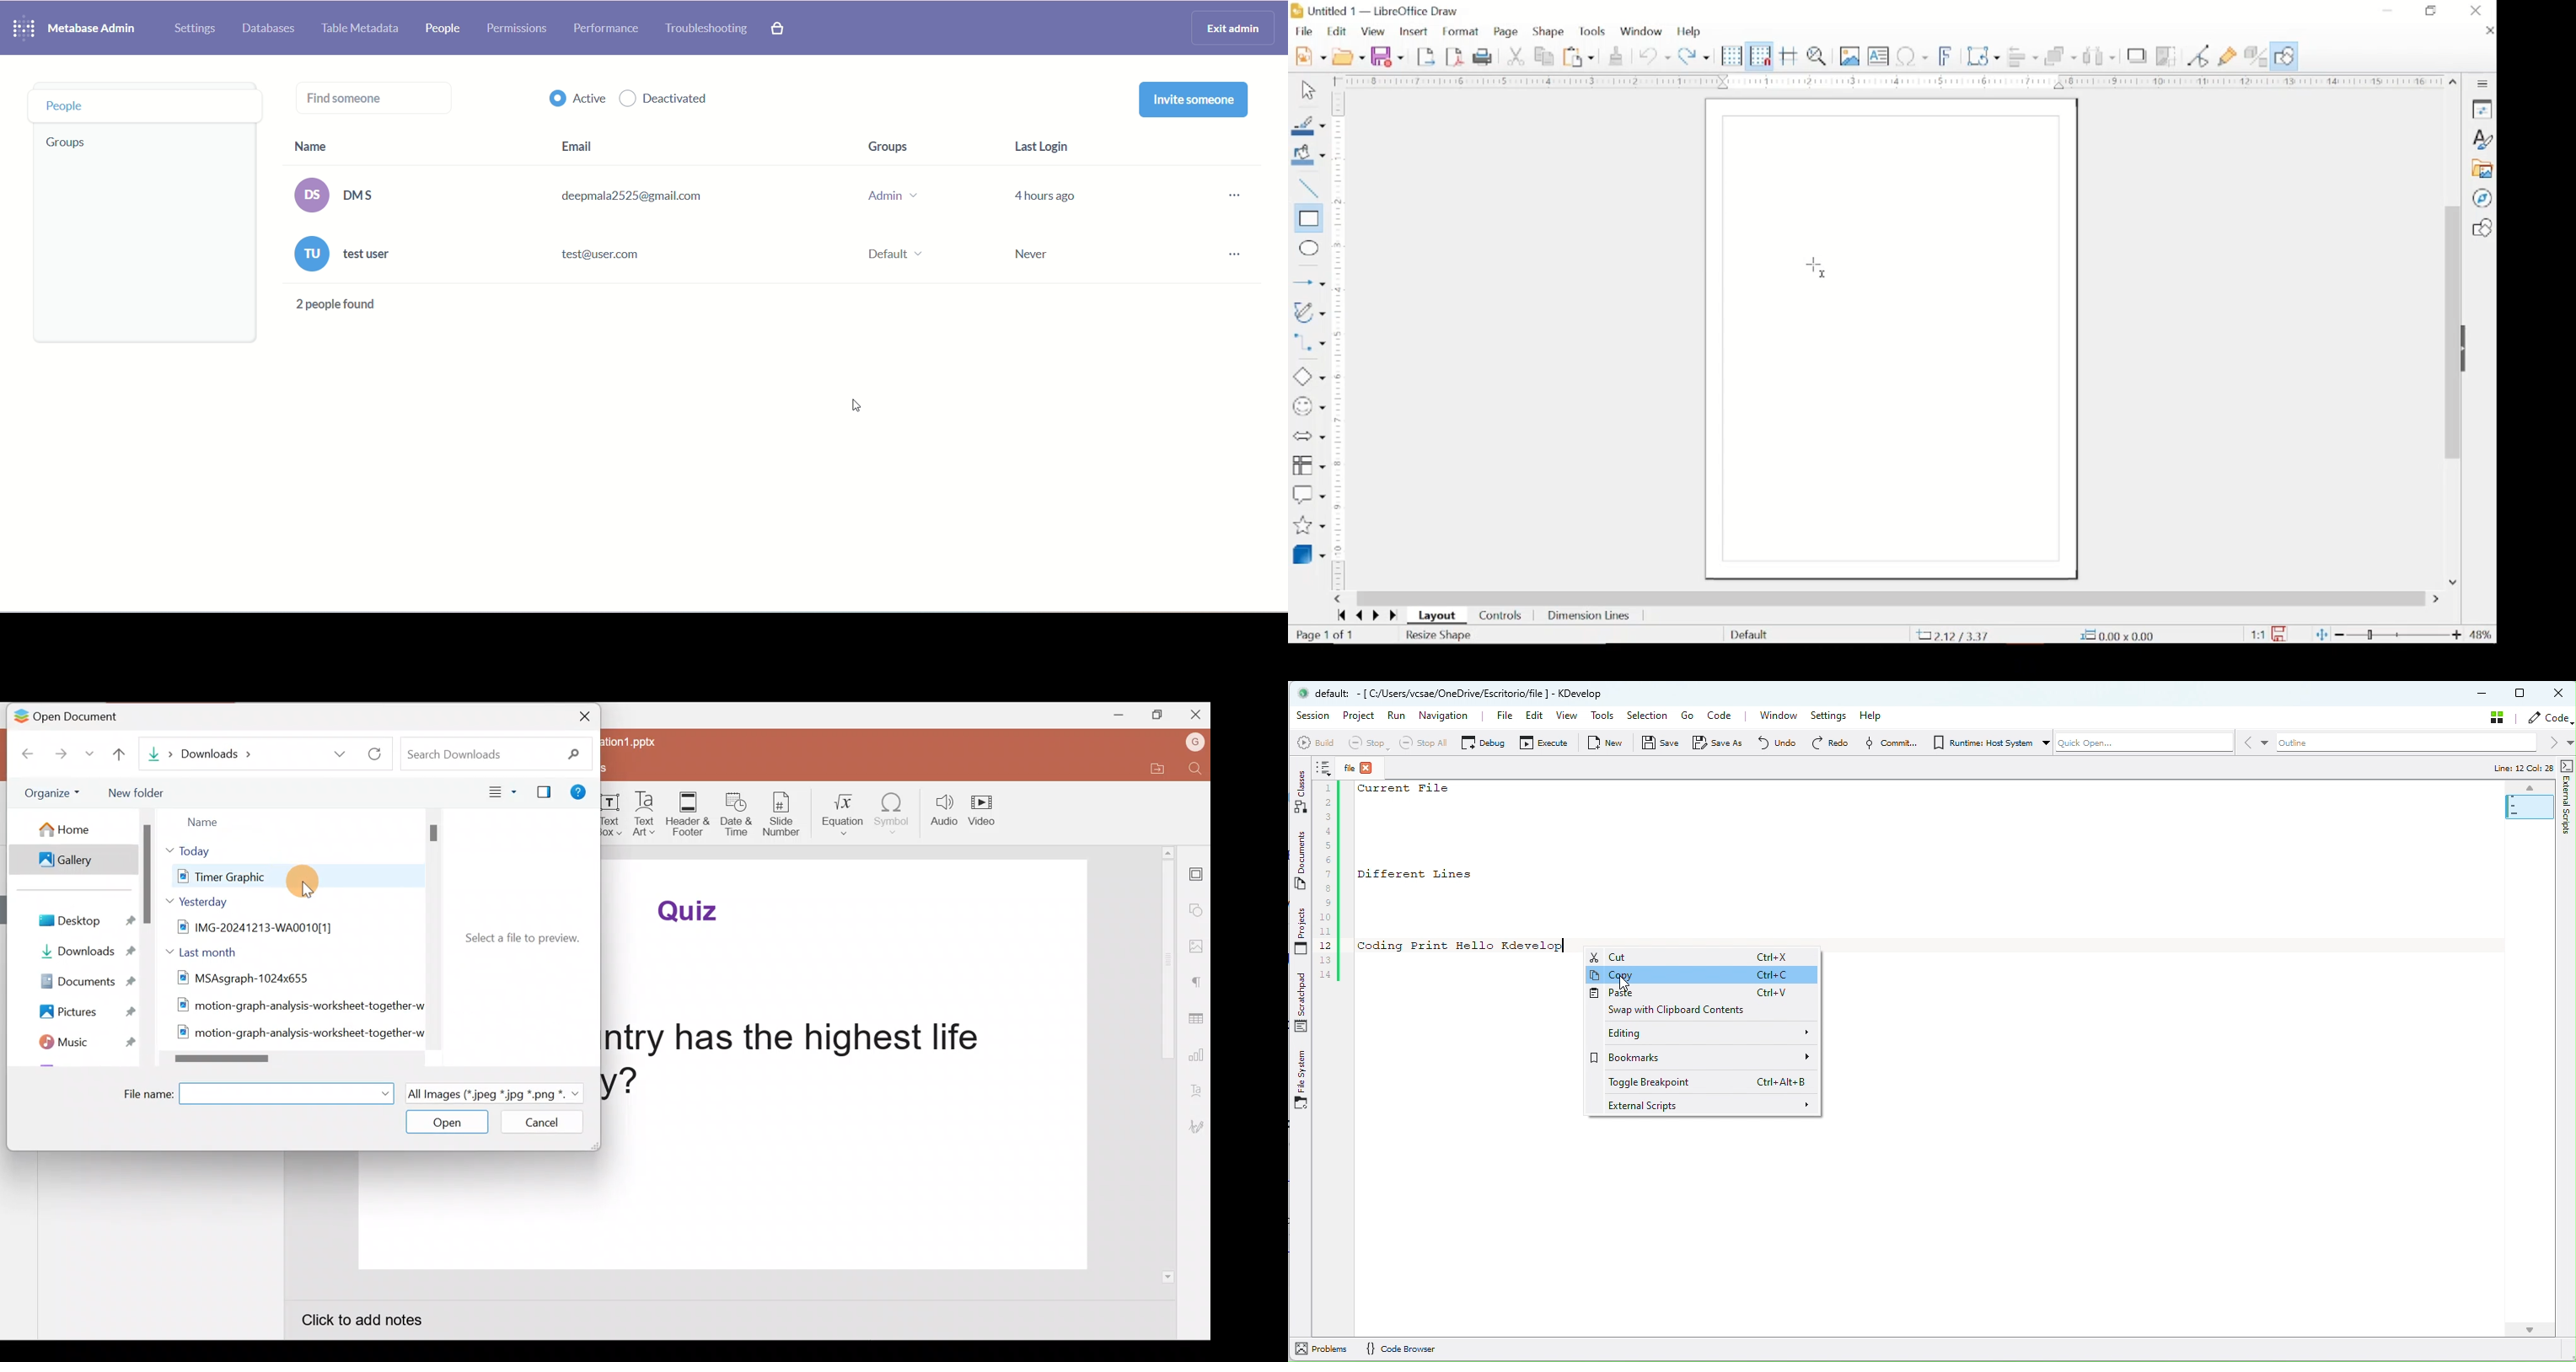  I want to click on margin, so click(1886, 81).